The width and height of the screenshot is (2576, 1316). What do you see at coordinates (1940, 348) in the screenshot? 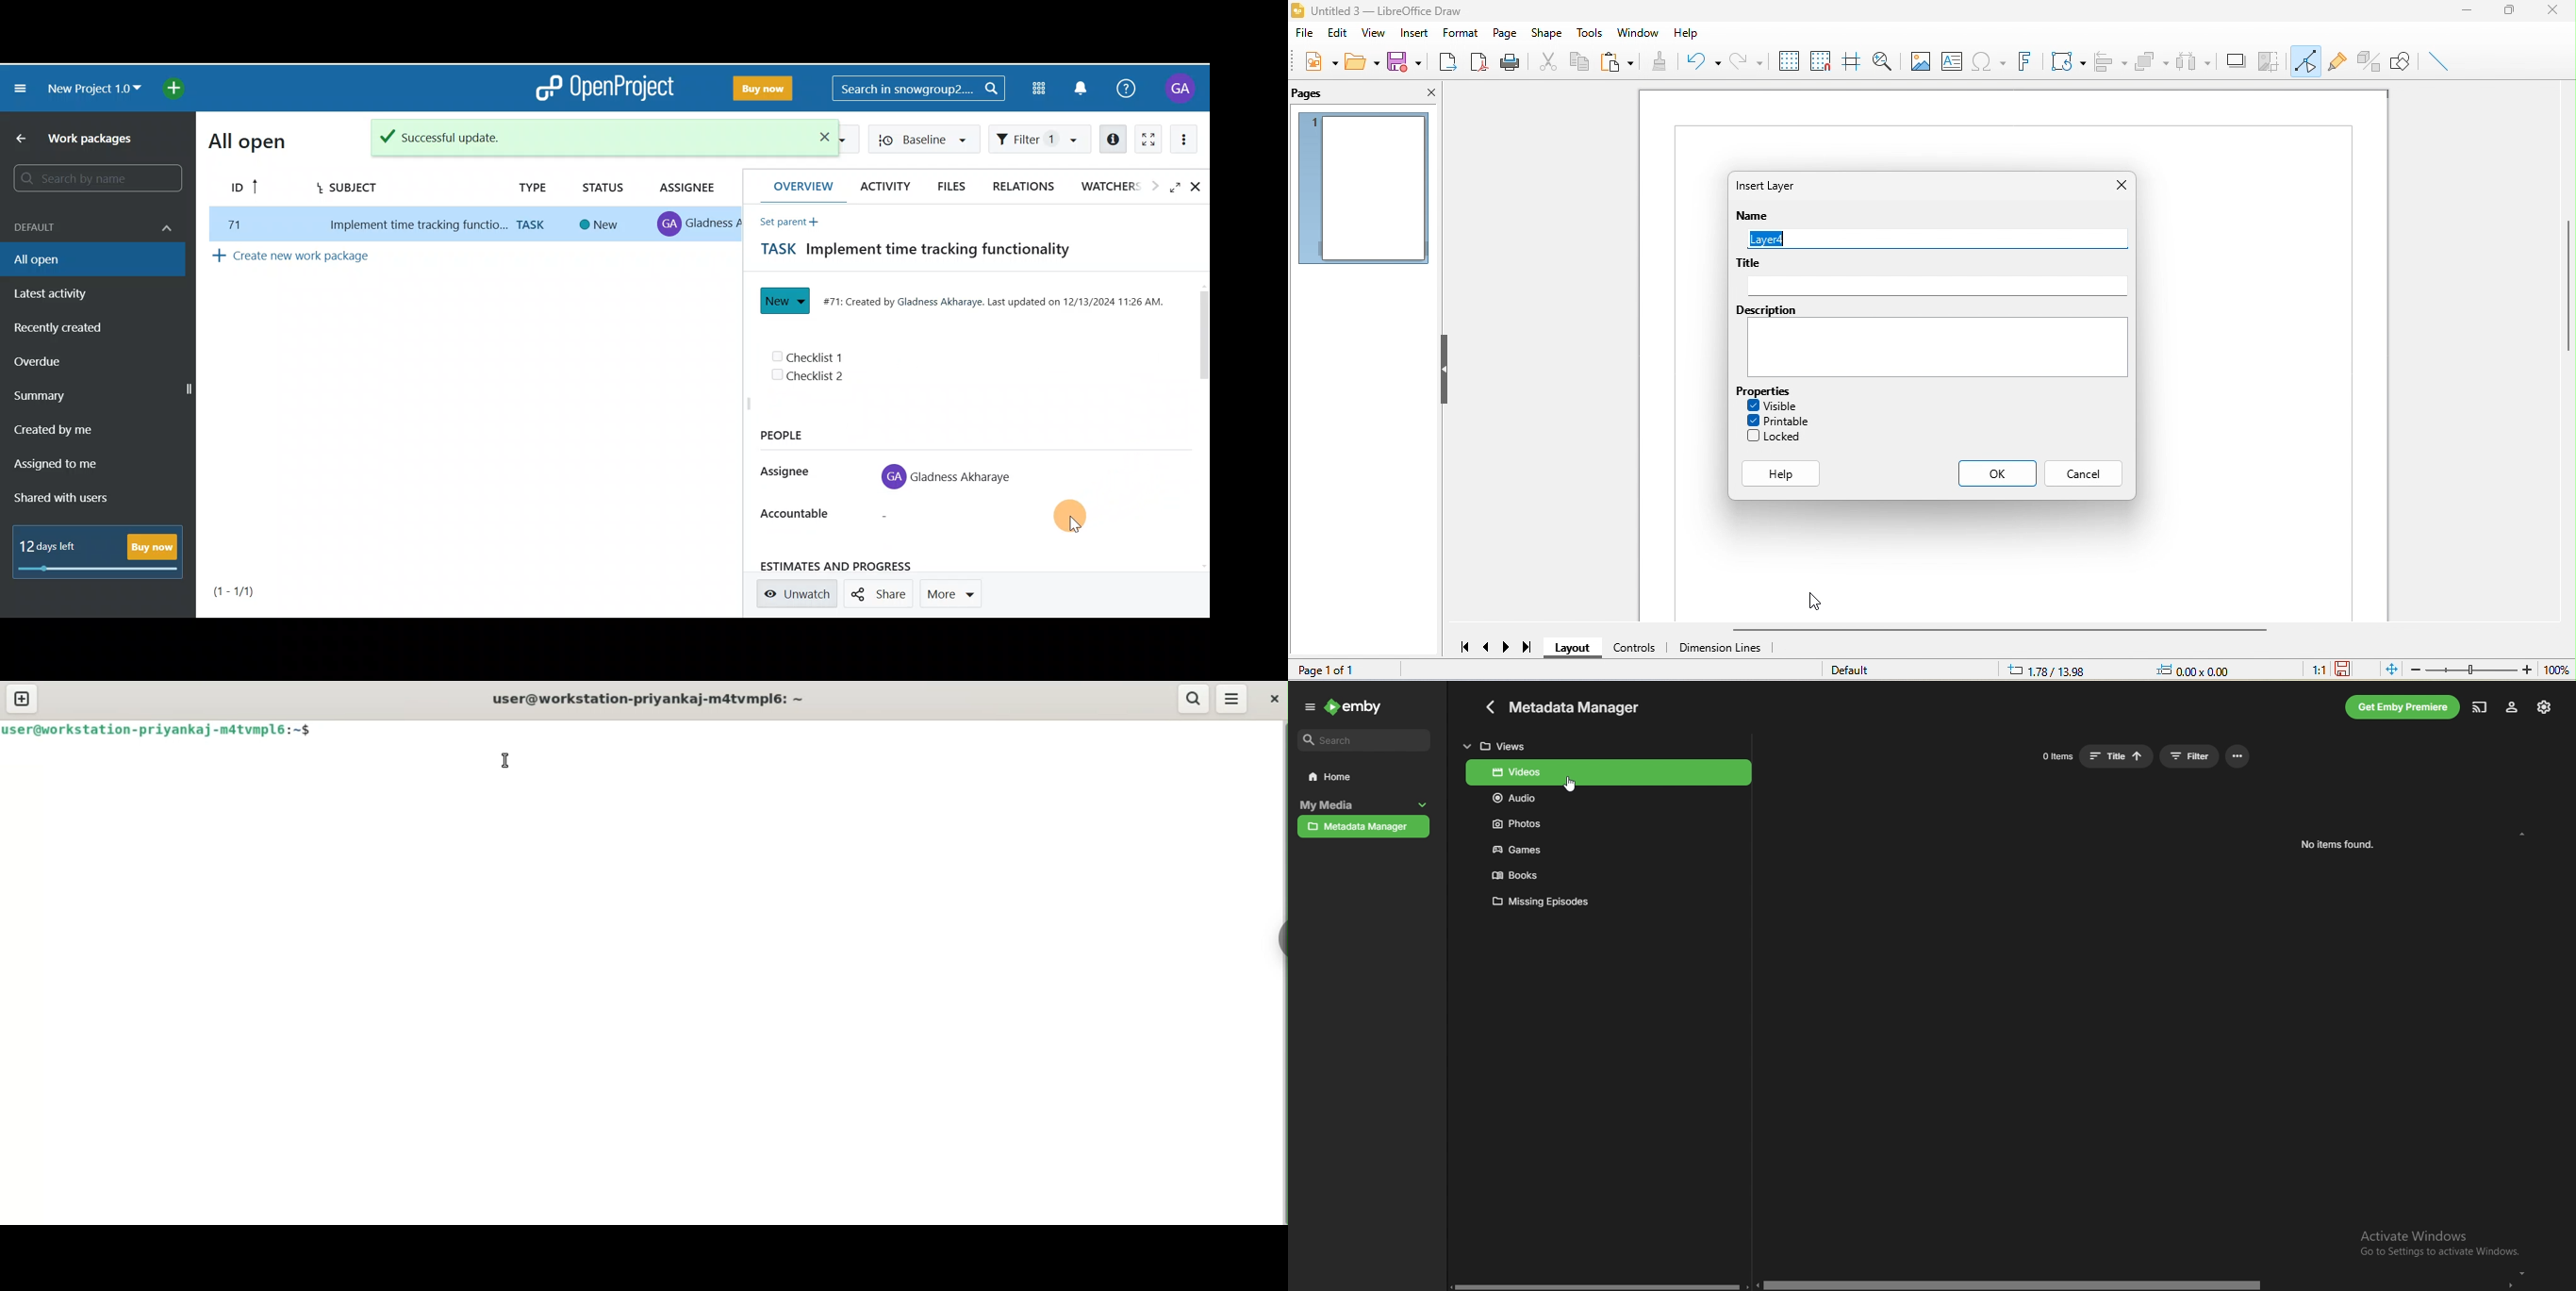
I see `Text box` at bounding box center [1940, 348].